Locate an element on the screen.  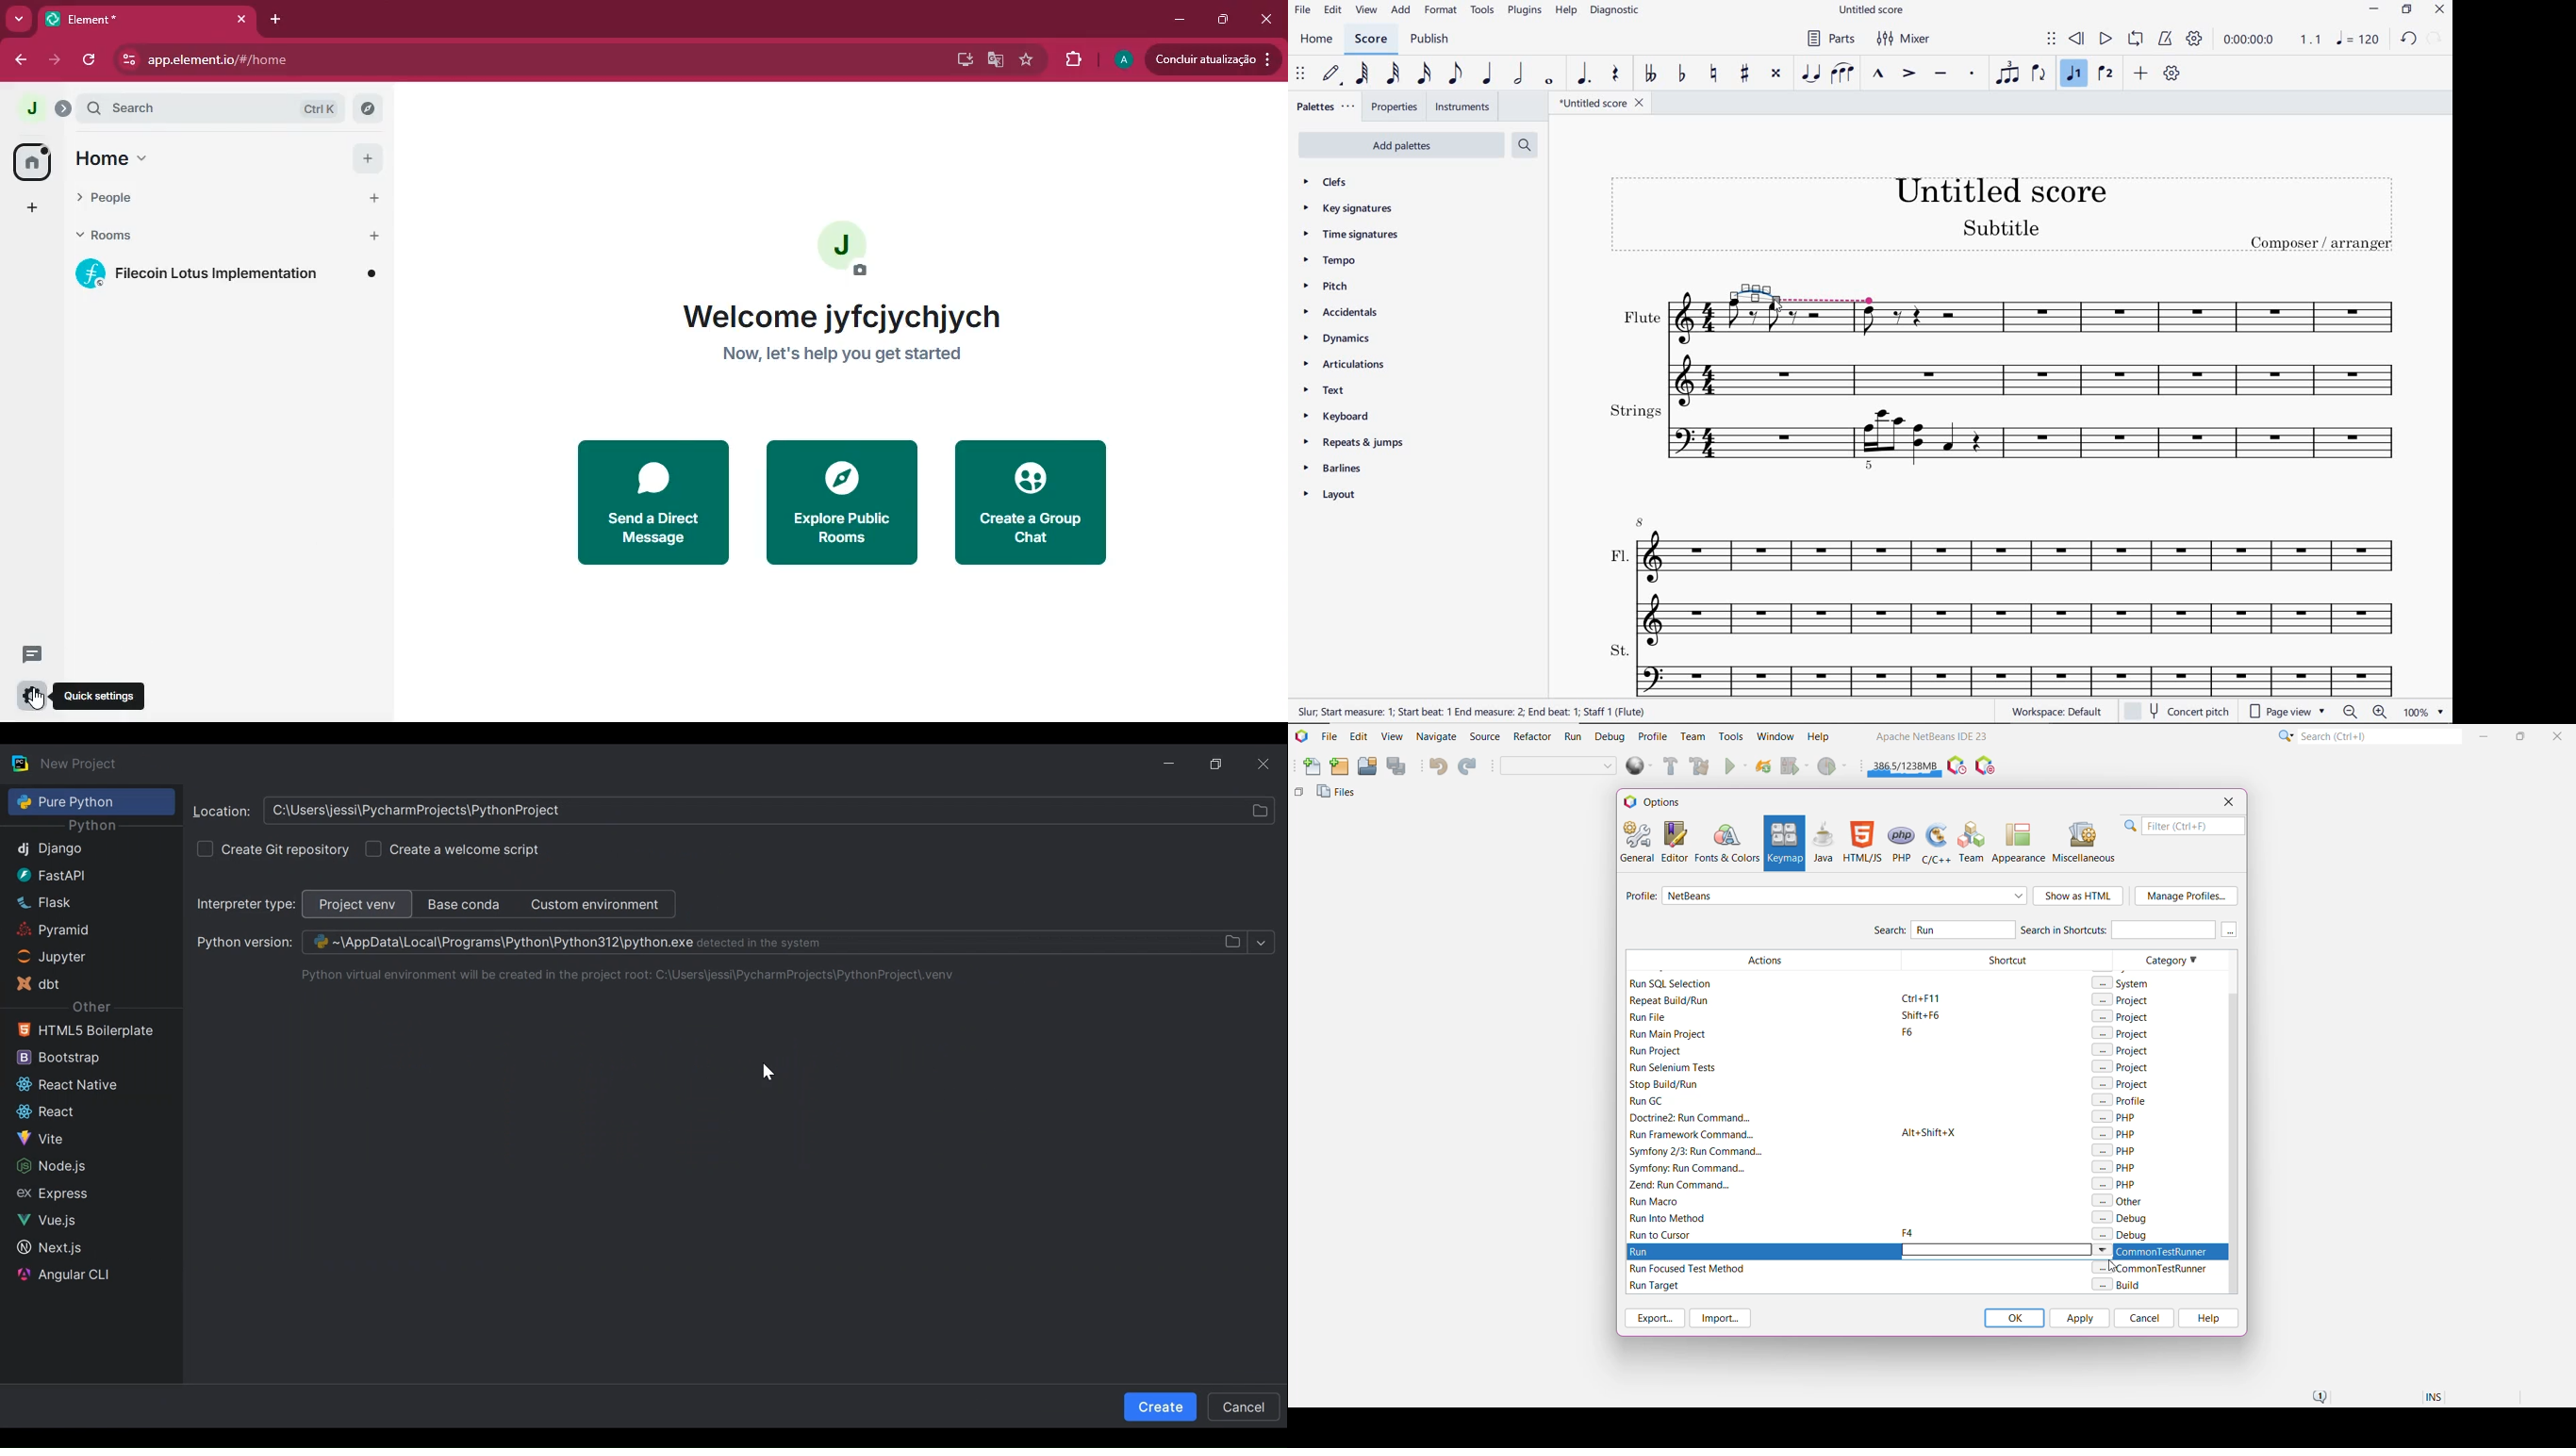
TIE is located at coordinates (1810, 74).